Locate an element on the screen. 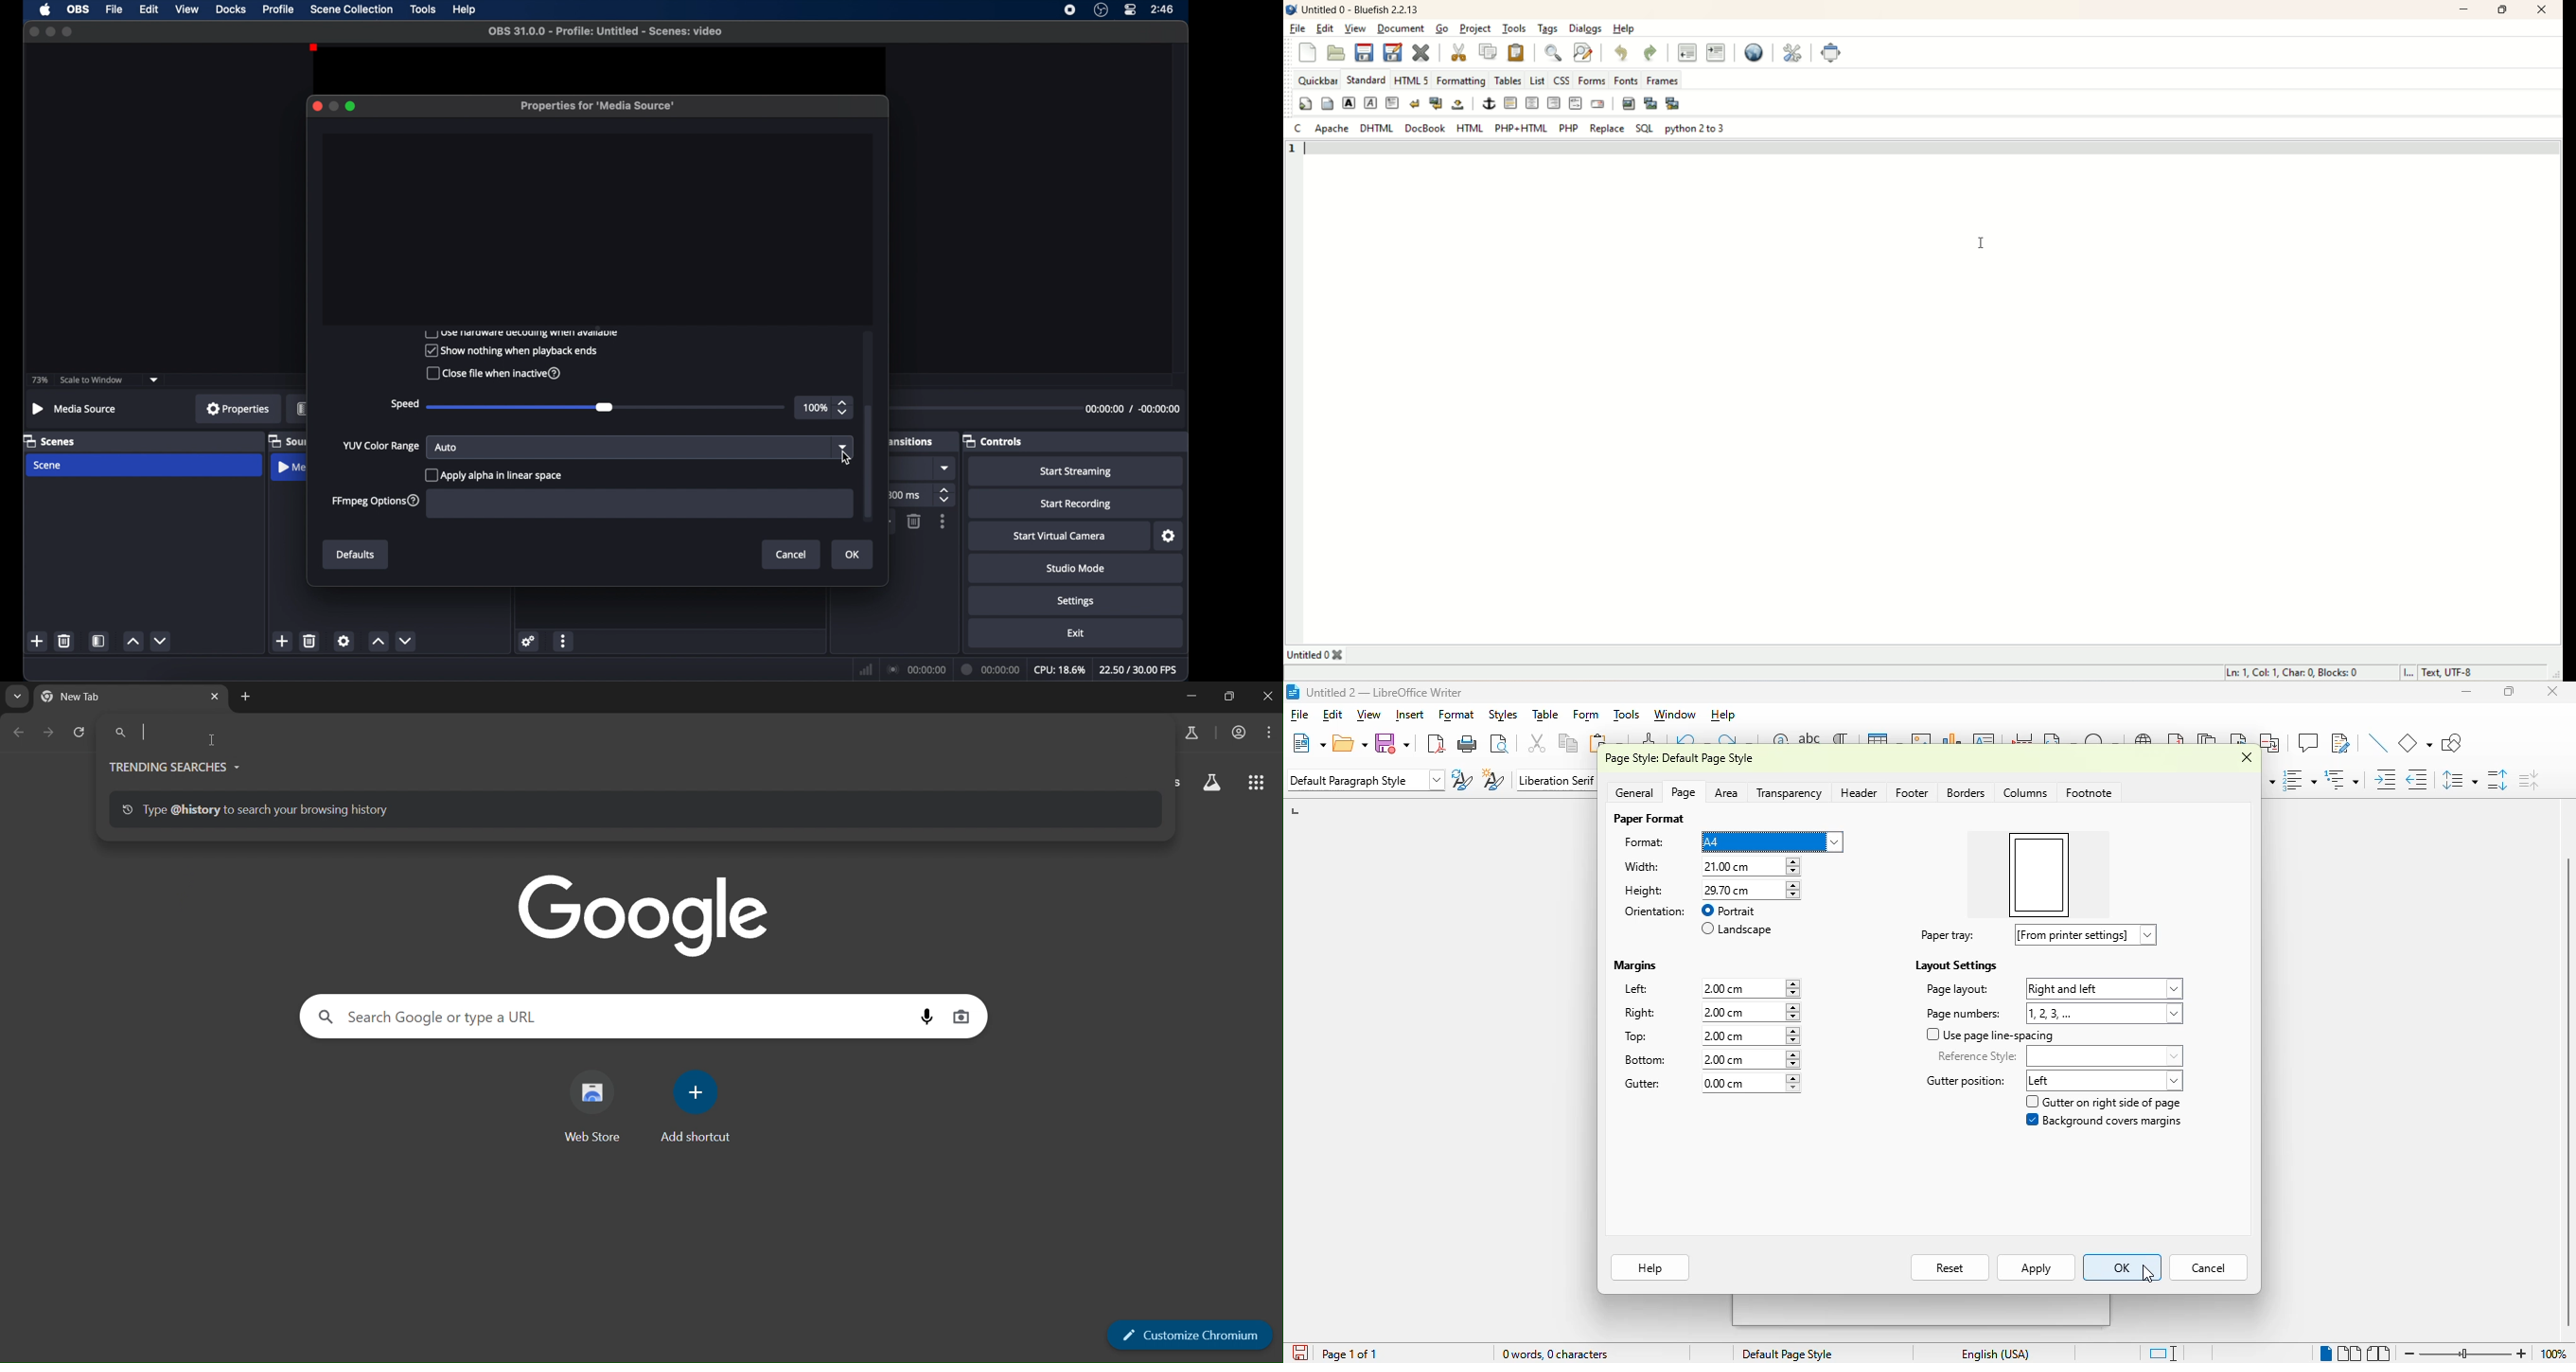  add is located at coordinates (283, 641).